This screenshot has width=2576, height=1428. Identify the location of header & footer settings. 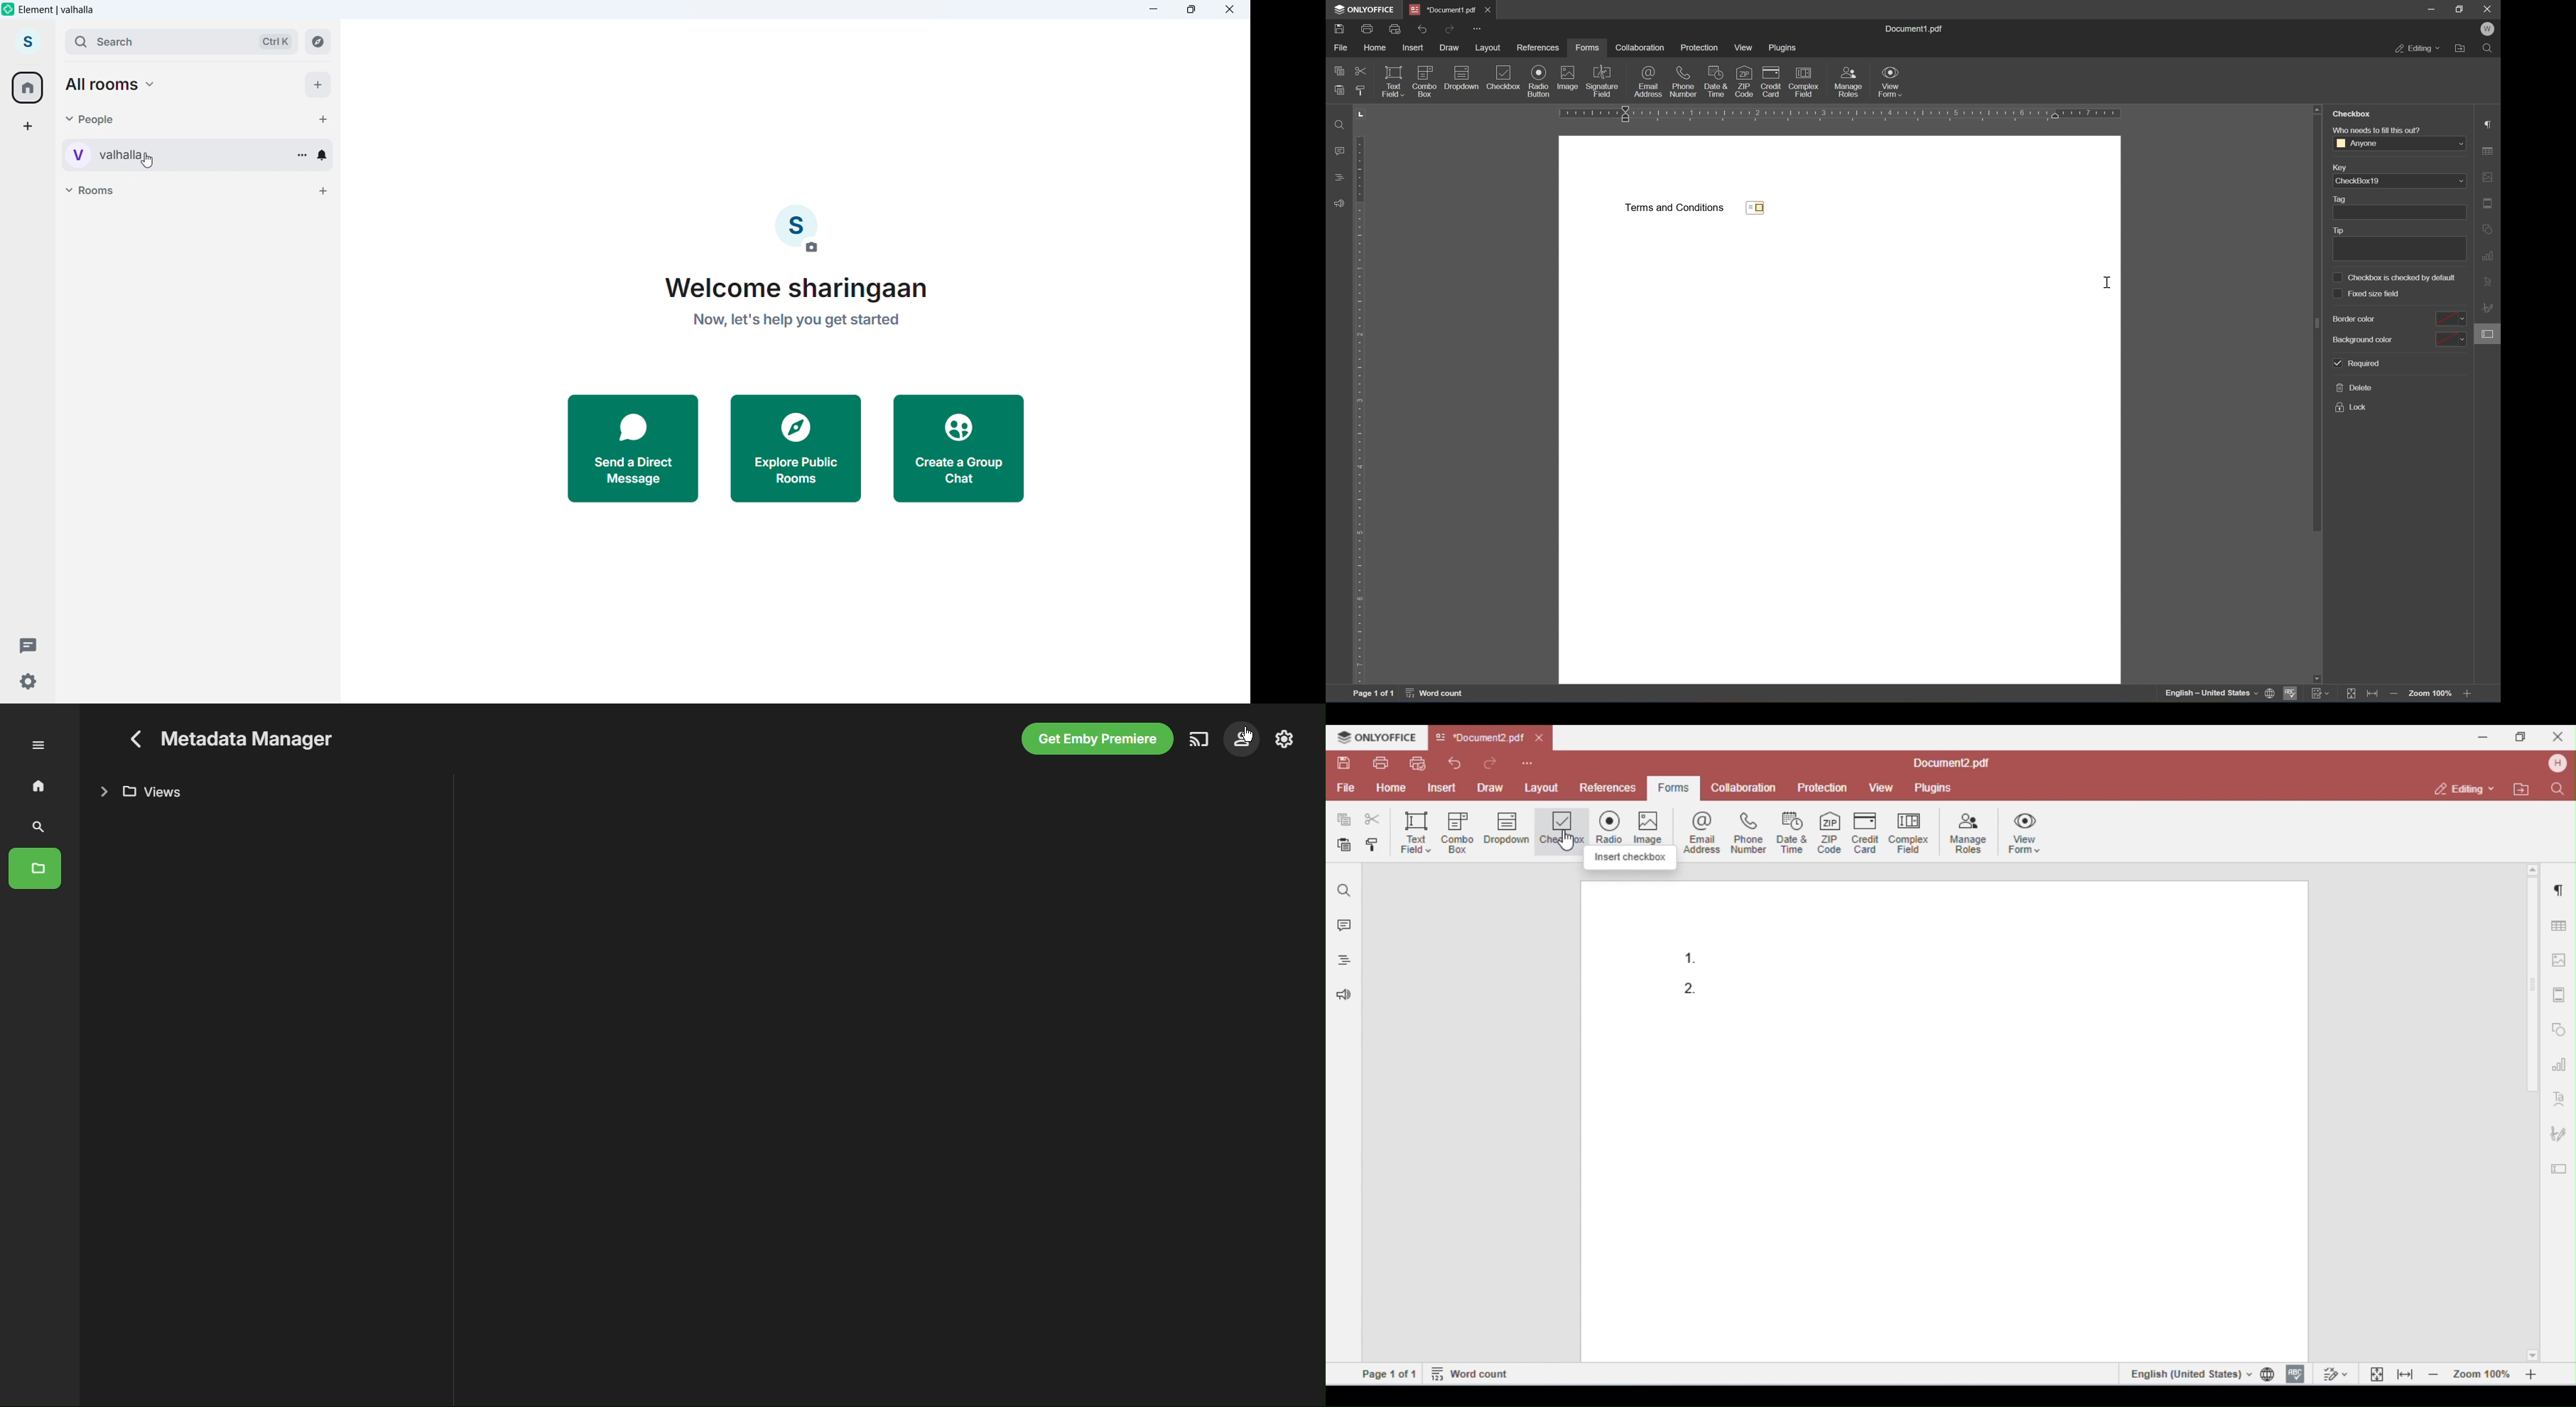
(2490, 205).